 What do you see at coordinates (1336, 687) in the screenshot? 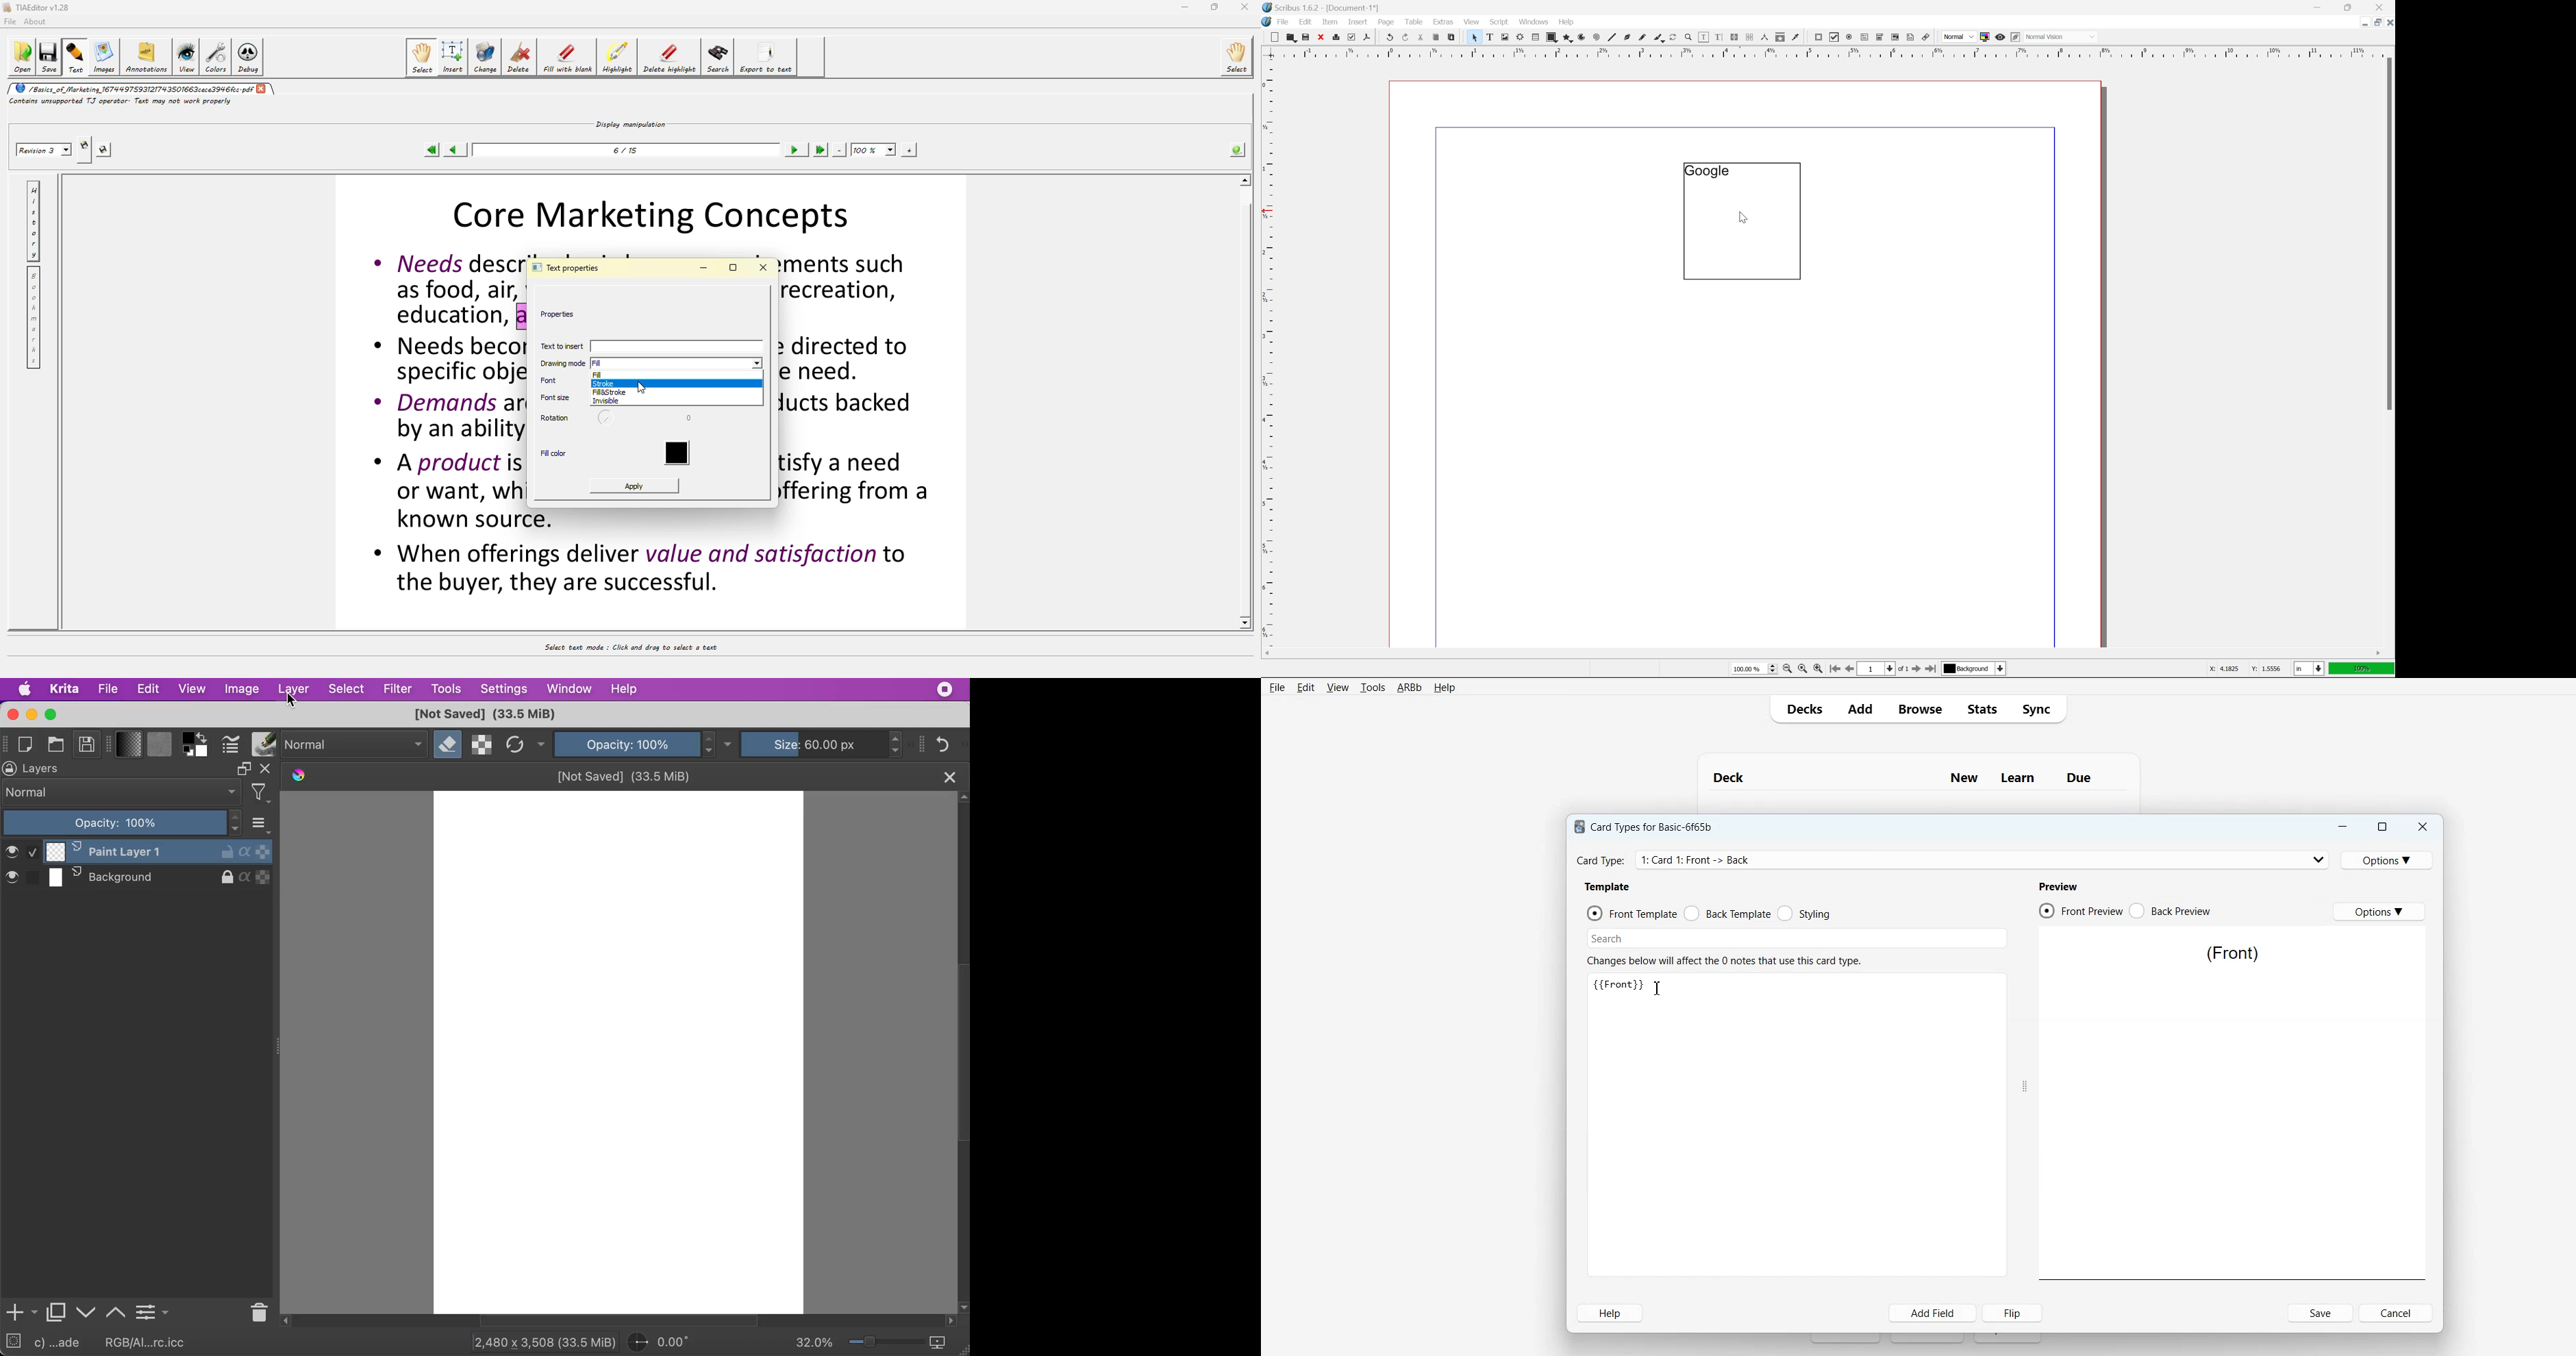
I see `View` at bounding box center [1336, 687].